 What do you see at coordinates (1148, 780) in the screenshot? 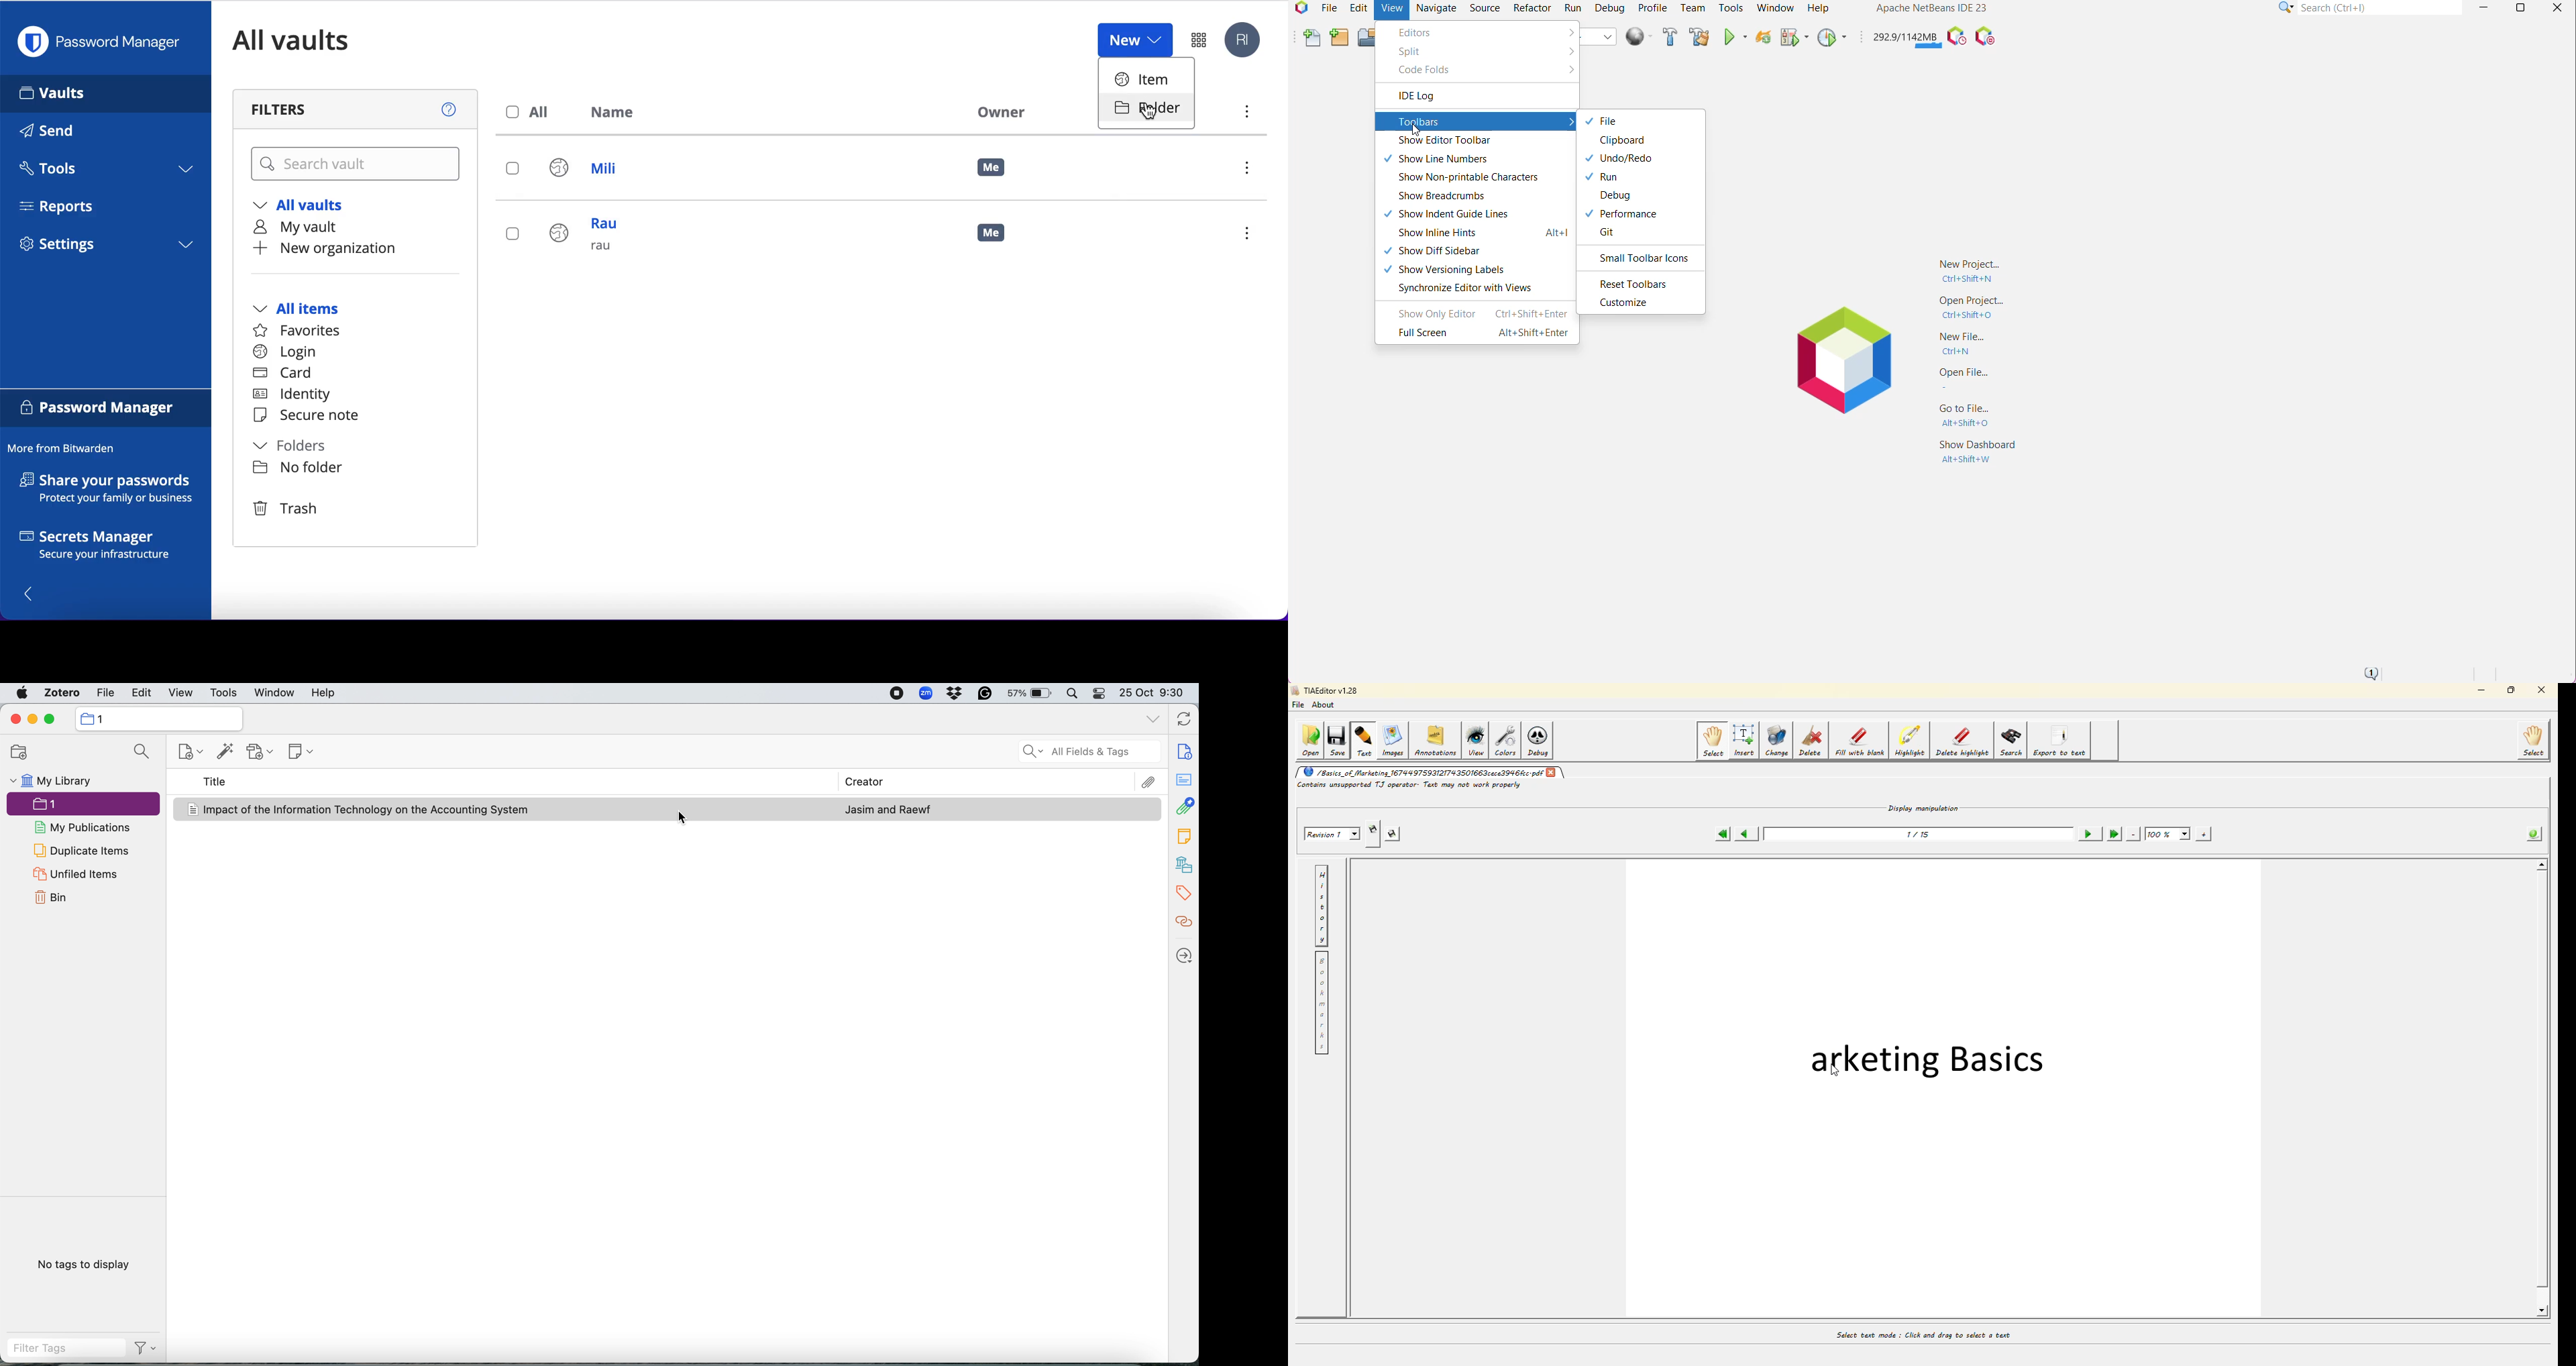
I see `attachments` at bounding box center [1148, 780].